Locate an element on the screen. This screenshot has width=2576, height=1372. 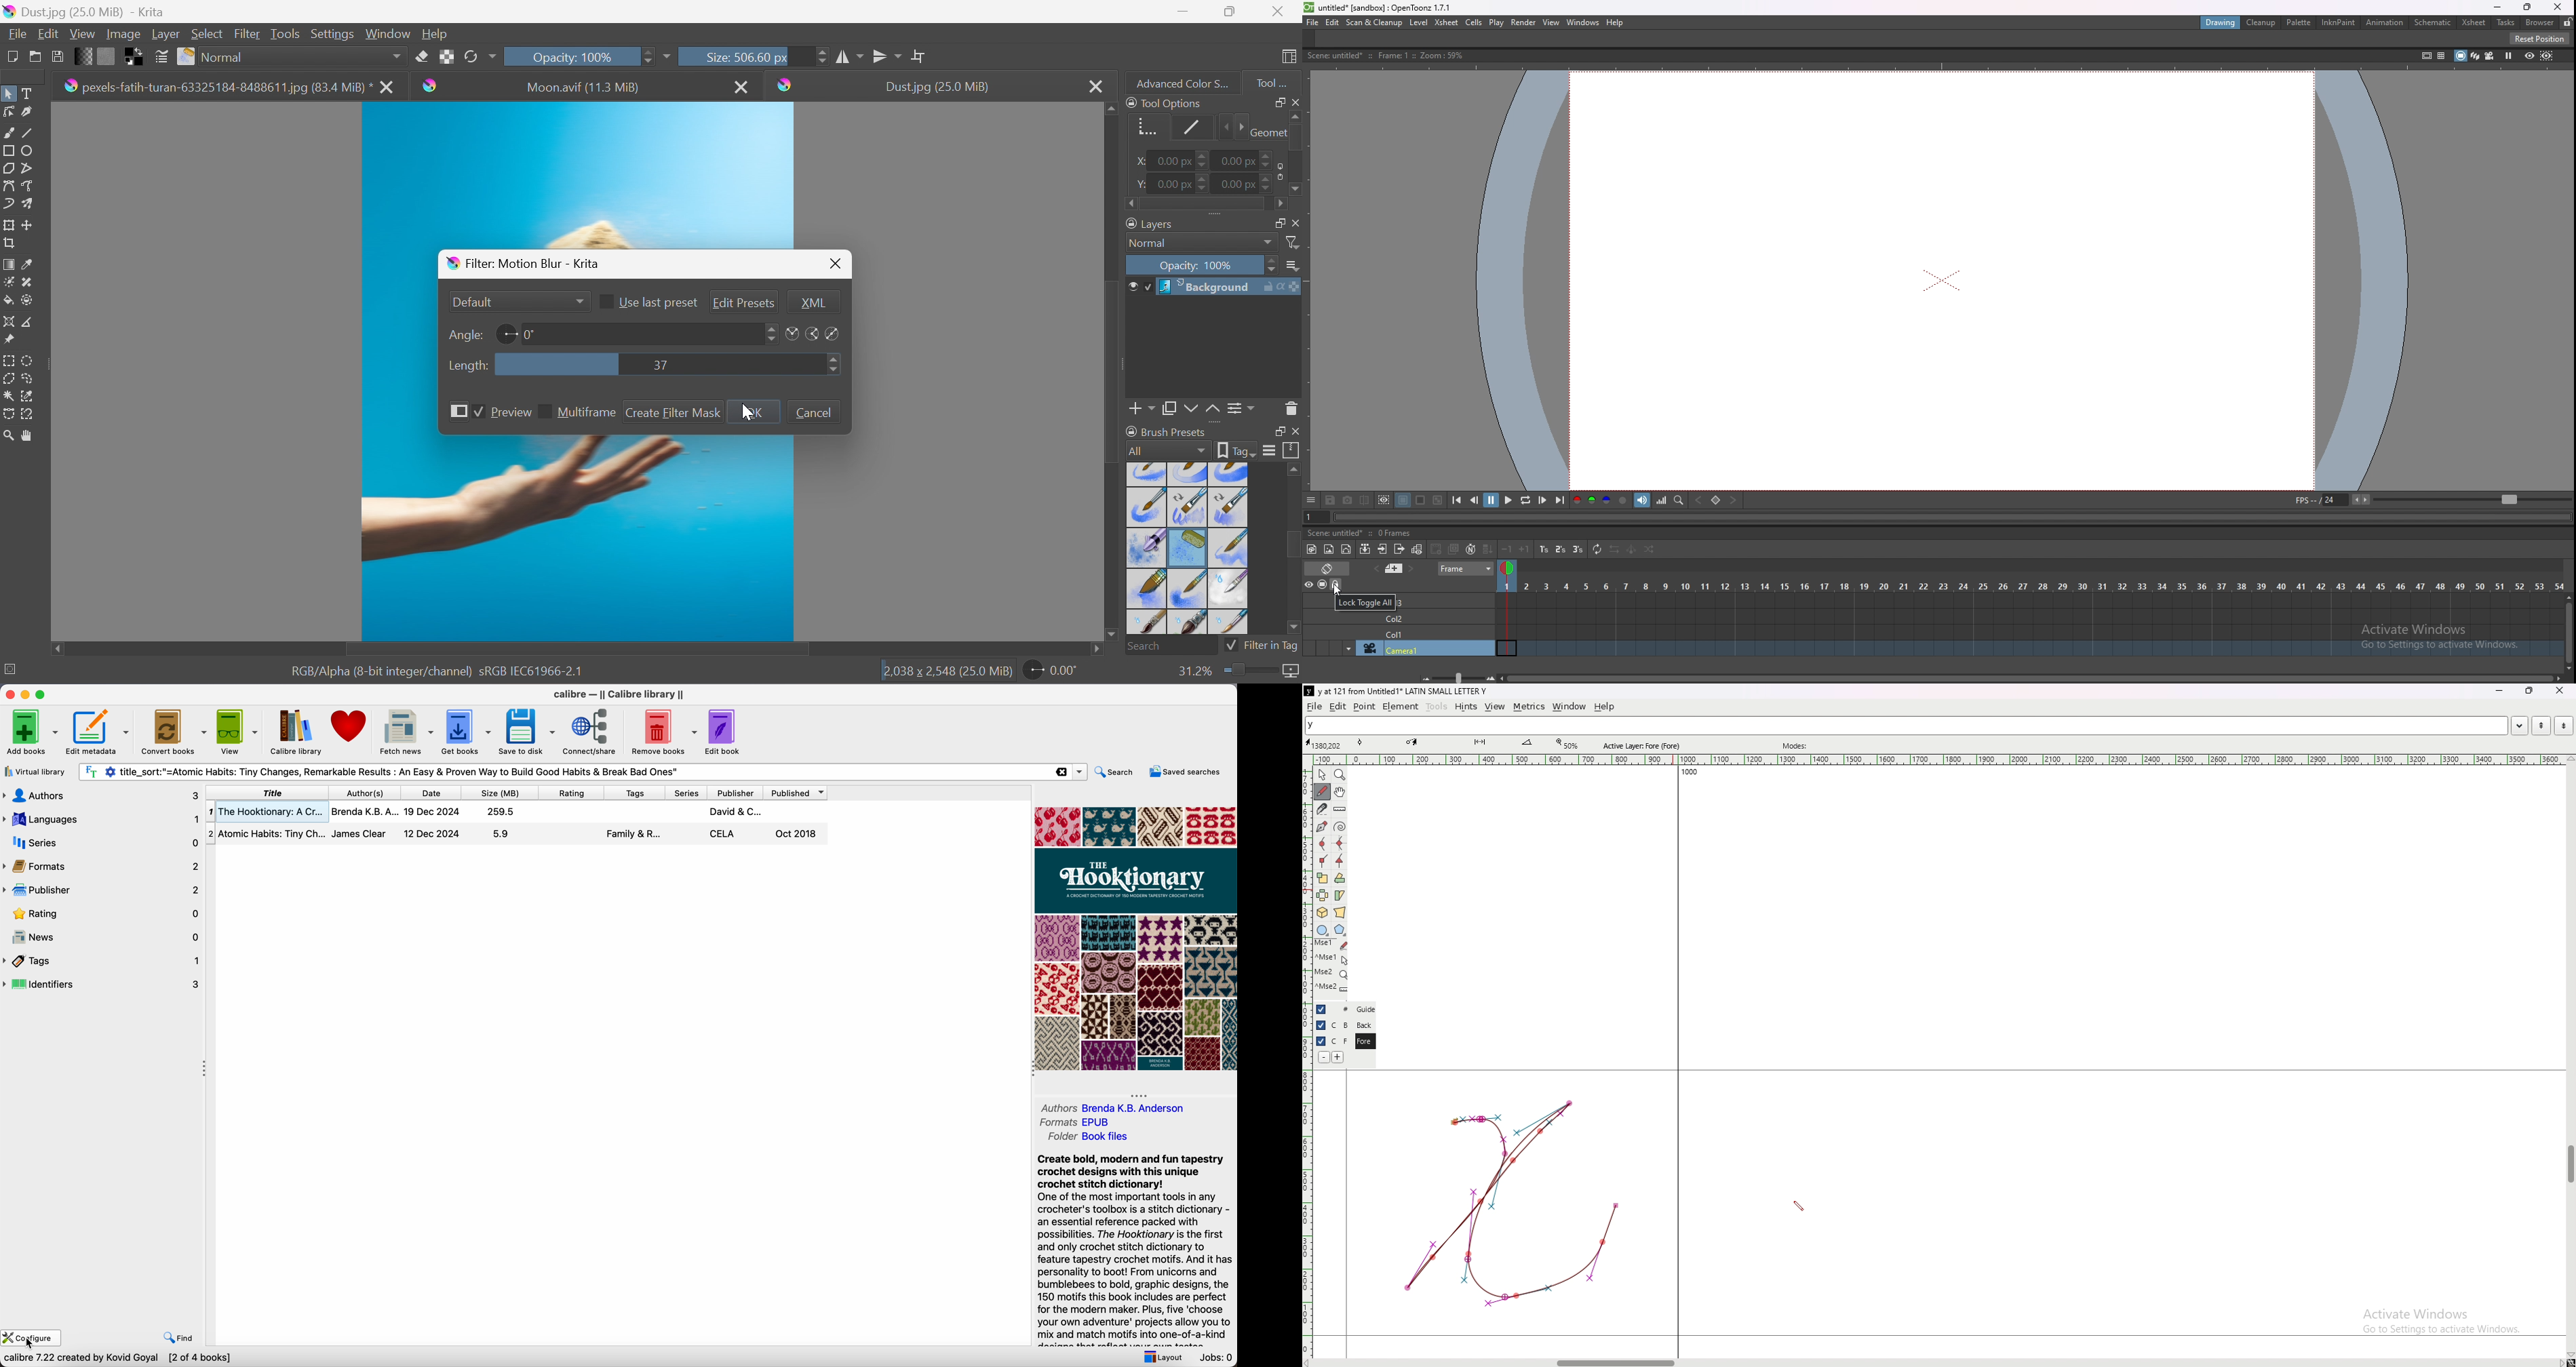
series is located at coordinates (688, 792).